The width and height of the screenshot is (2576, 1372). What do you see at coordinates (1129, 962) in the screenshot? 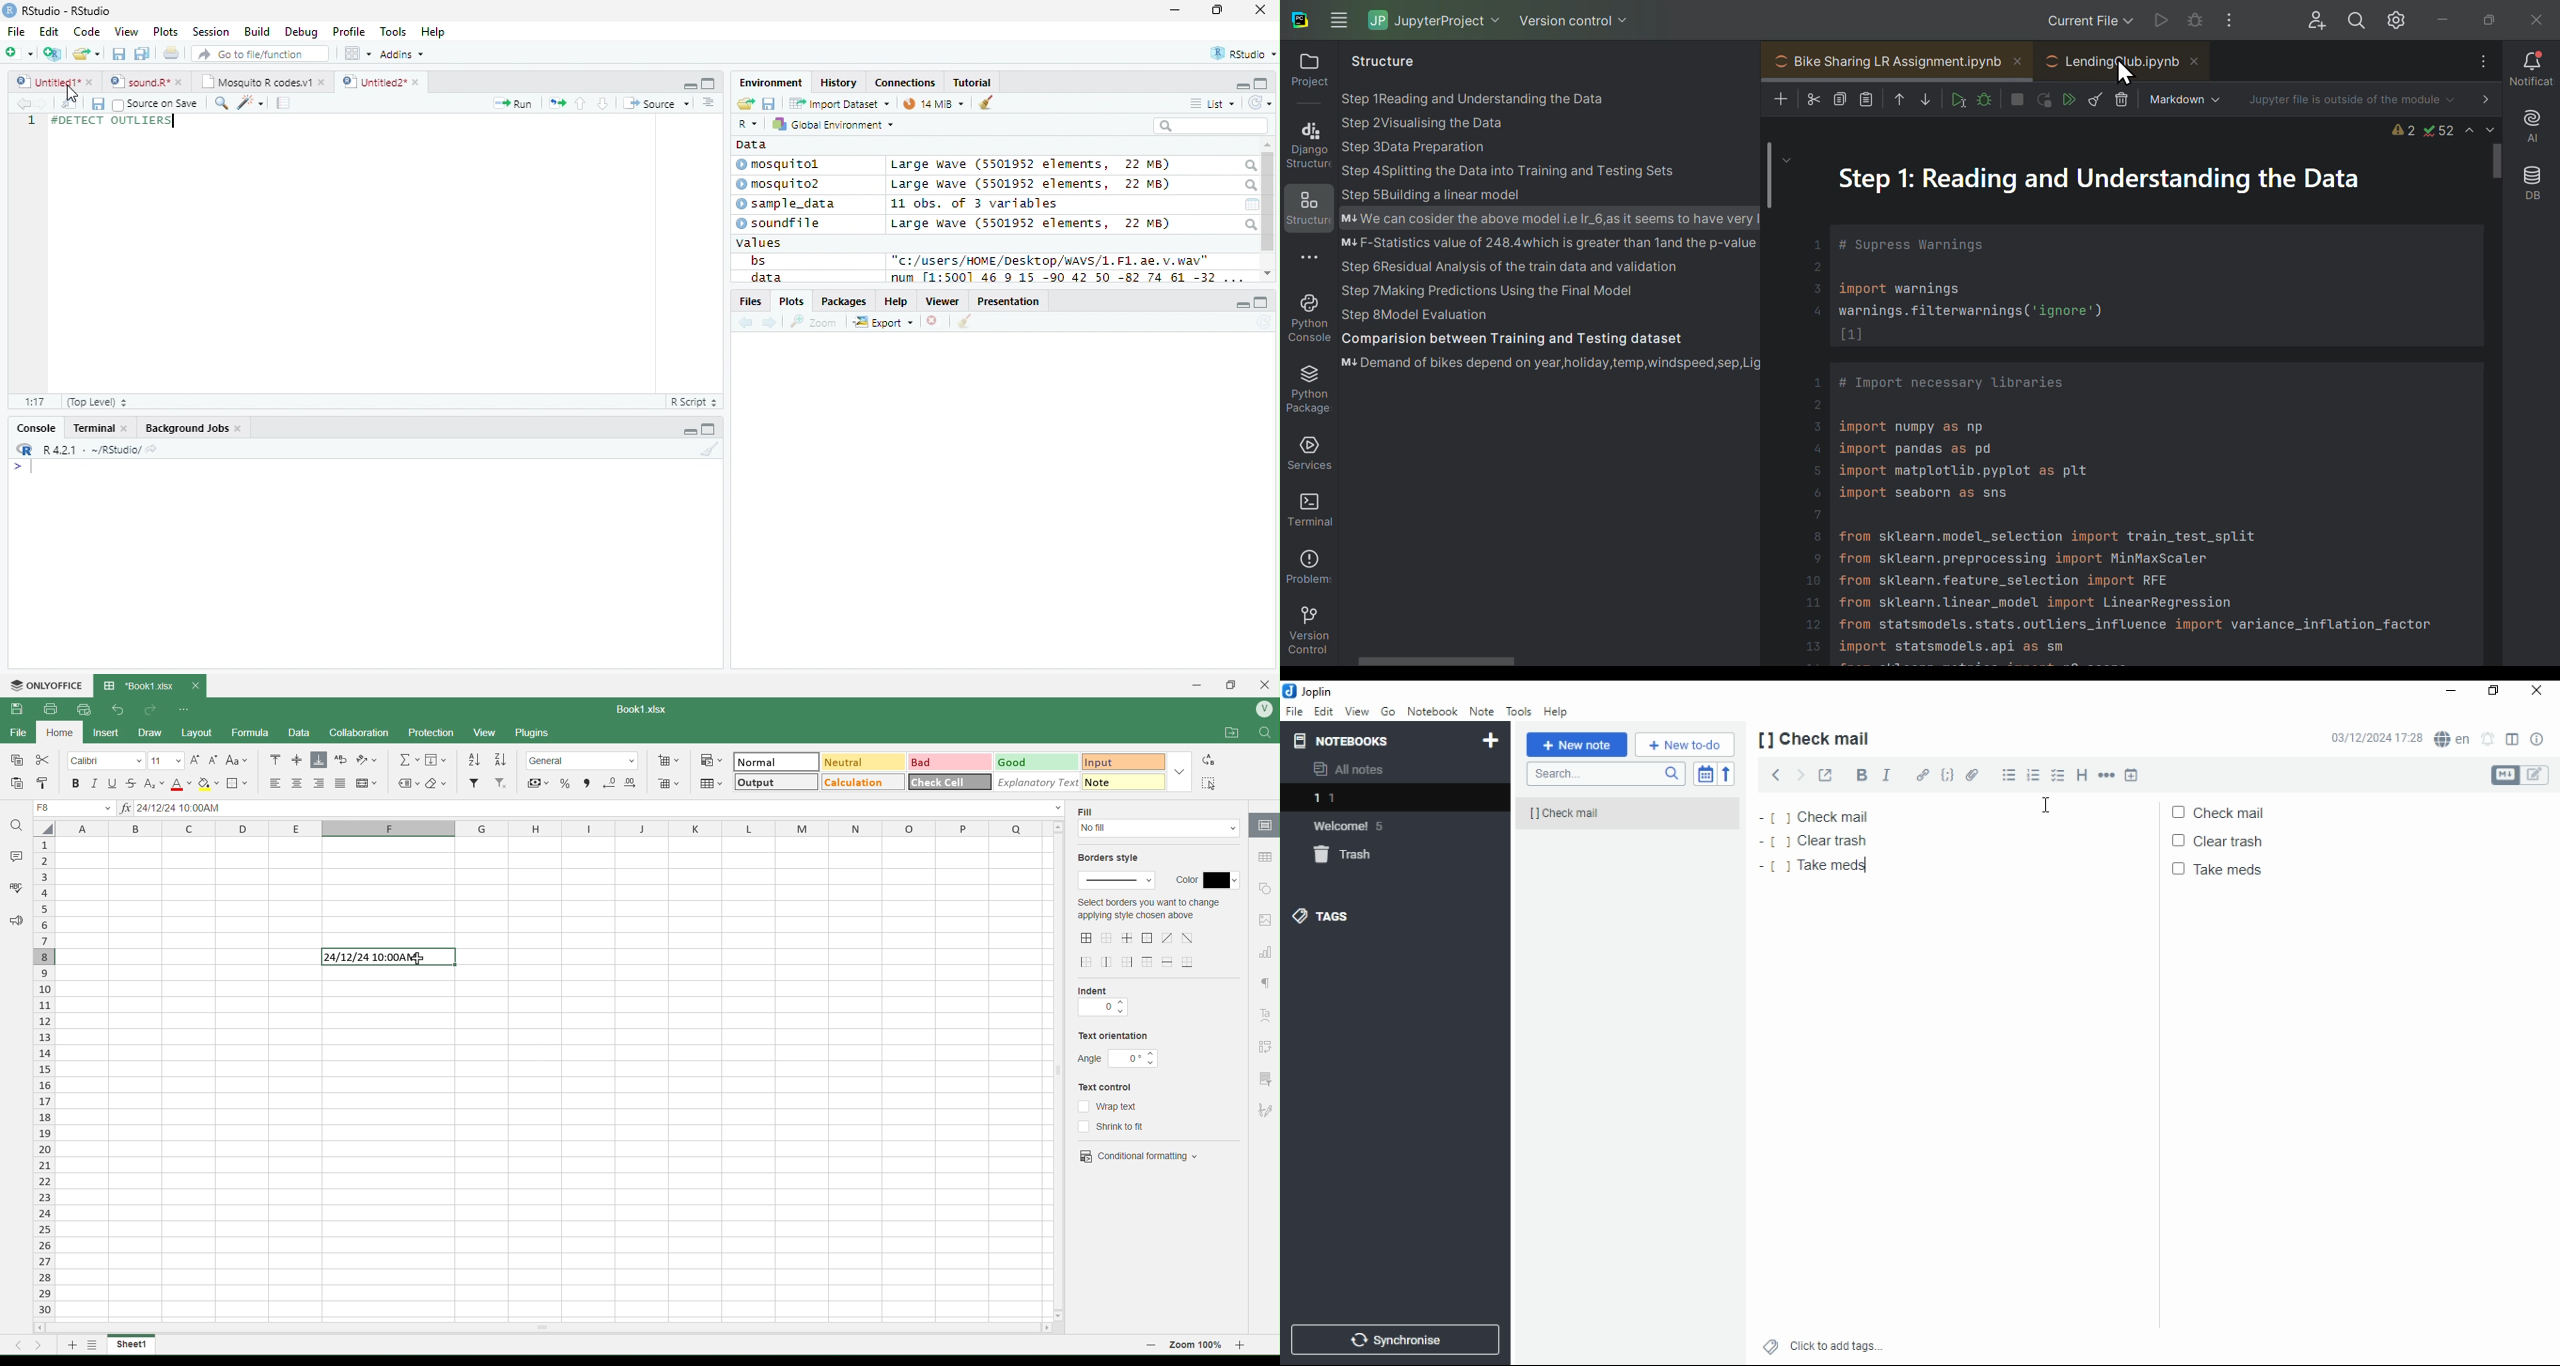
I see `right border` at bounding box center [1129, 962].